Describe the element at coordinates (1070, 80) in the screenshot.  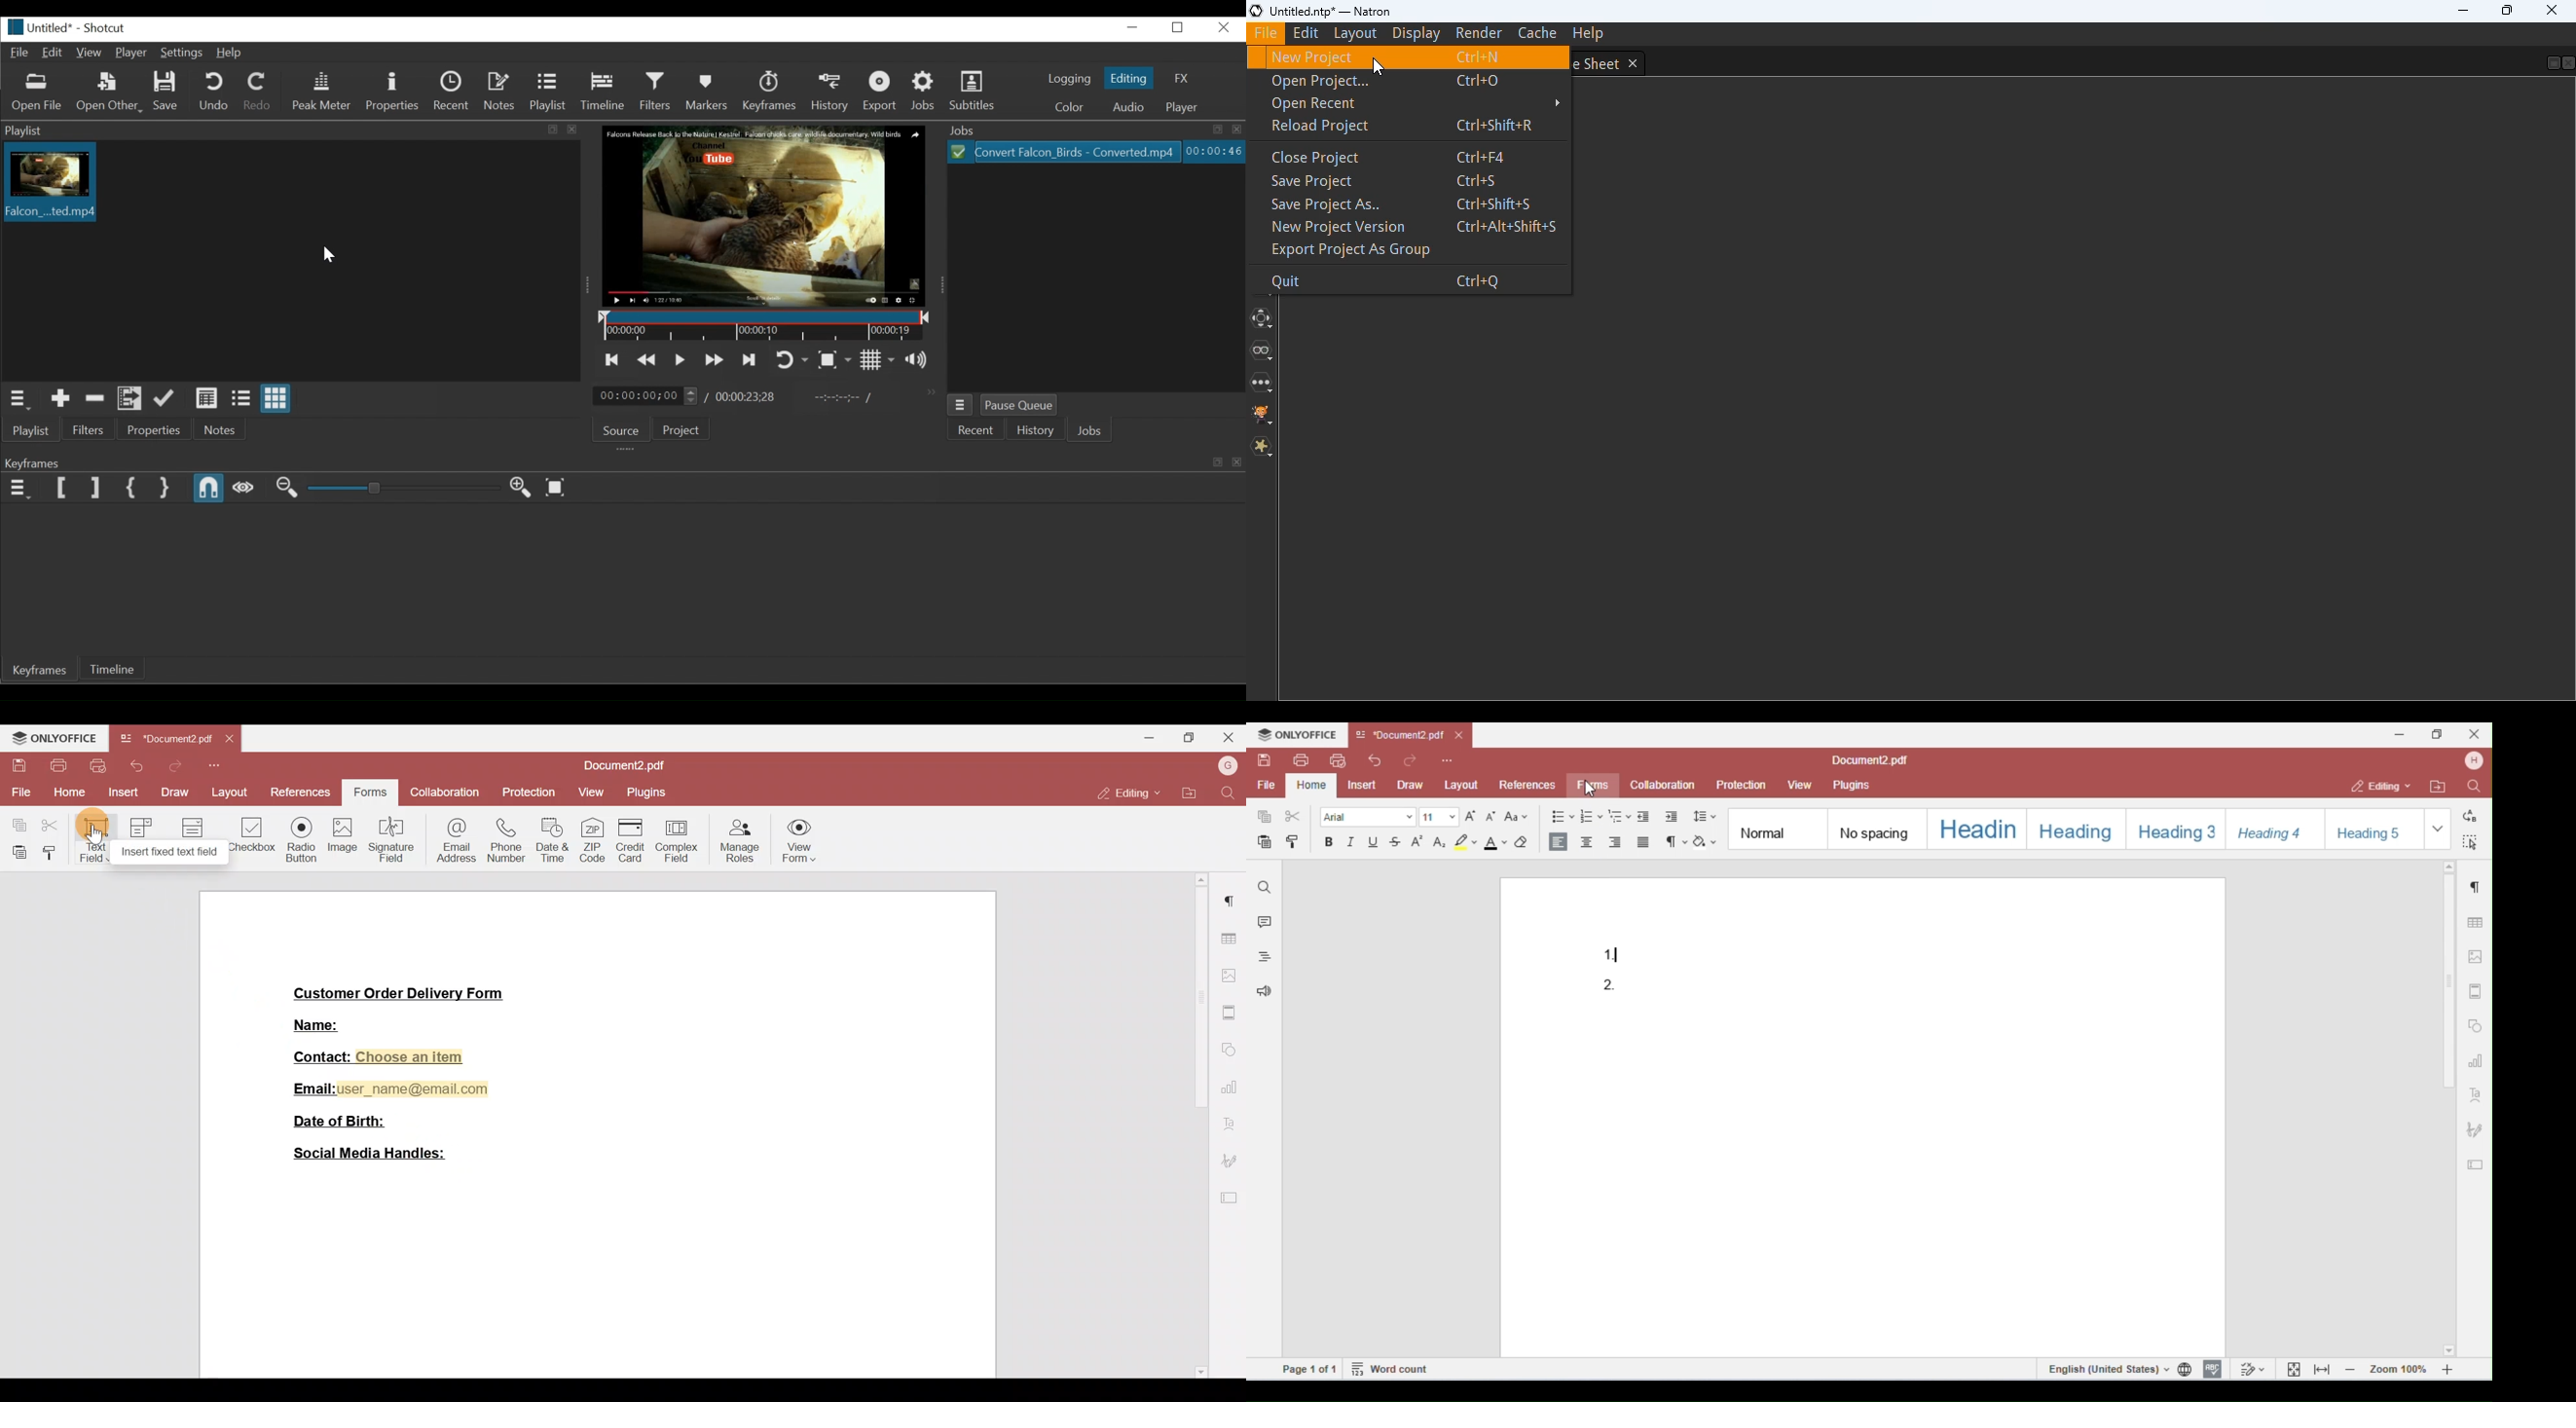
I see `logging` at that location.